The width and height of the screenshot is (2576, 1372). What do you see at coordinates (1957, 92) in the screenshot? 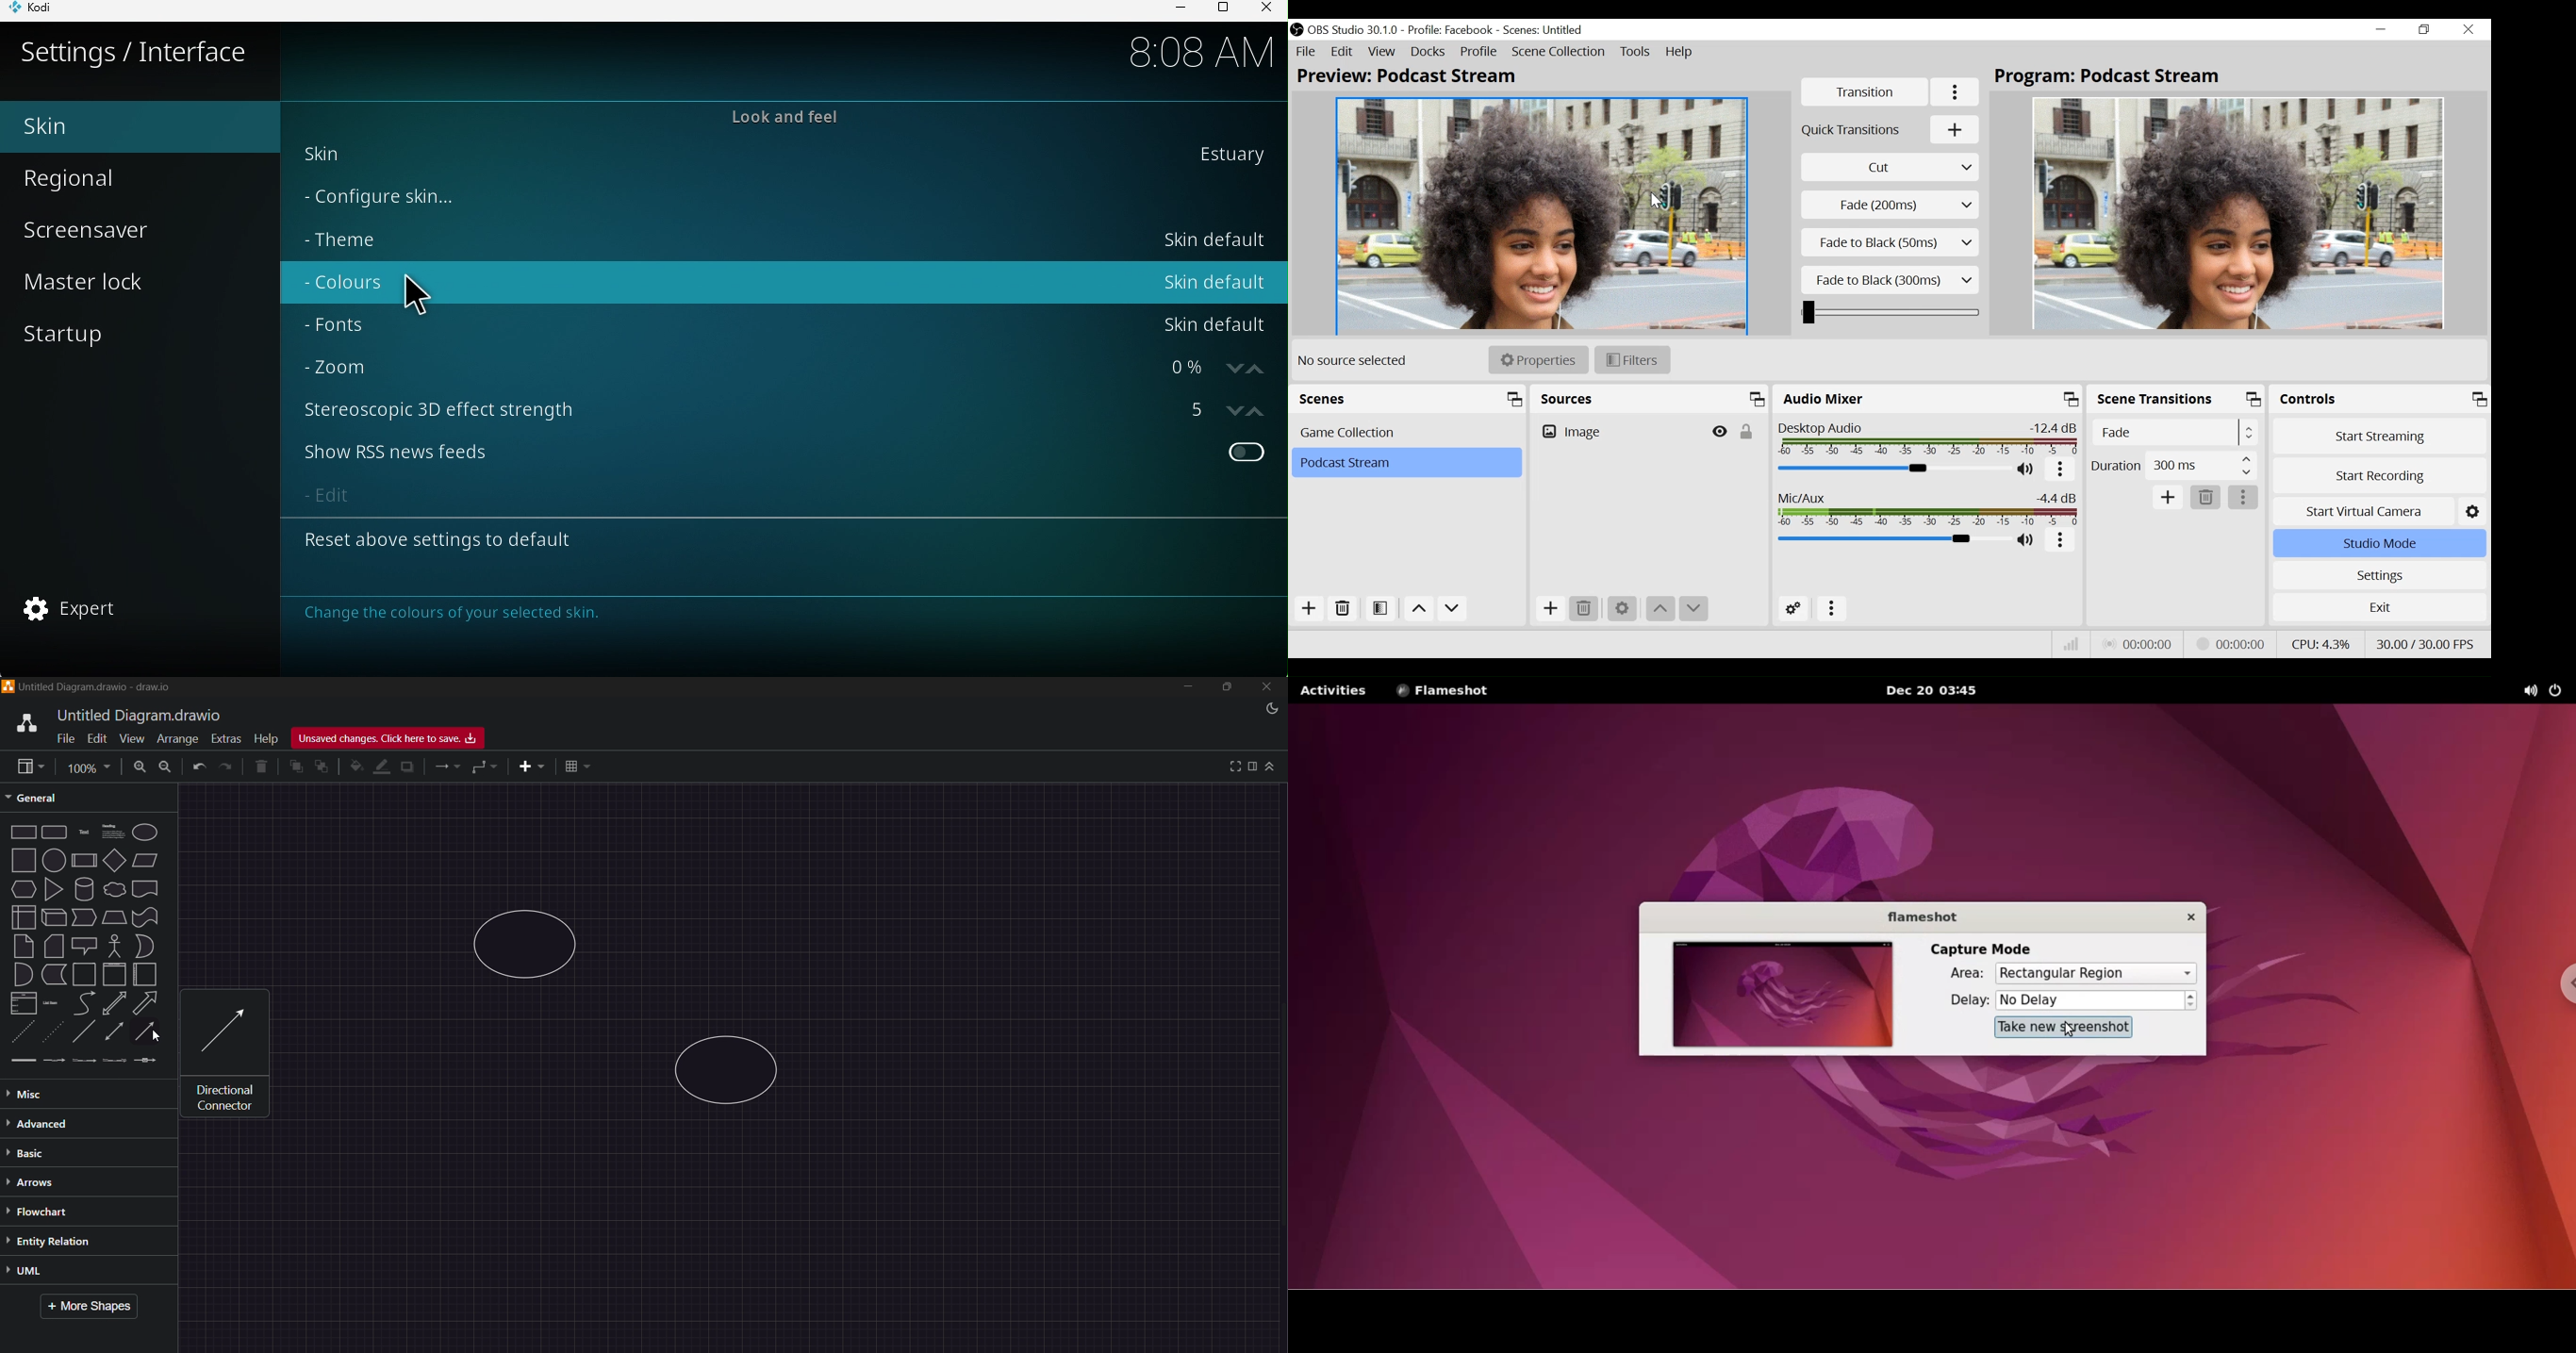
I see `More` at bounding box center [1957, 92].